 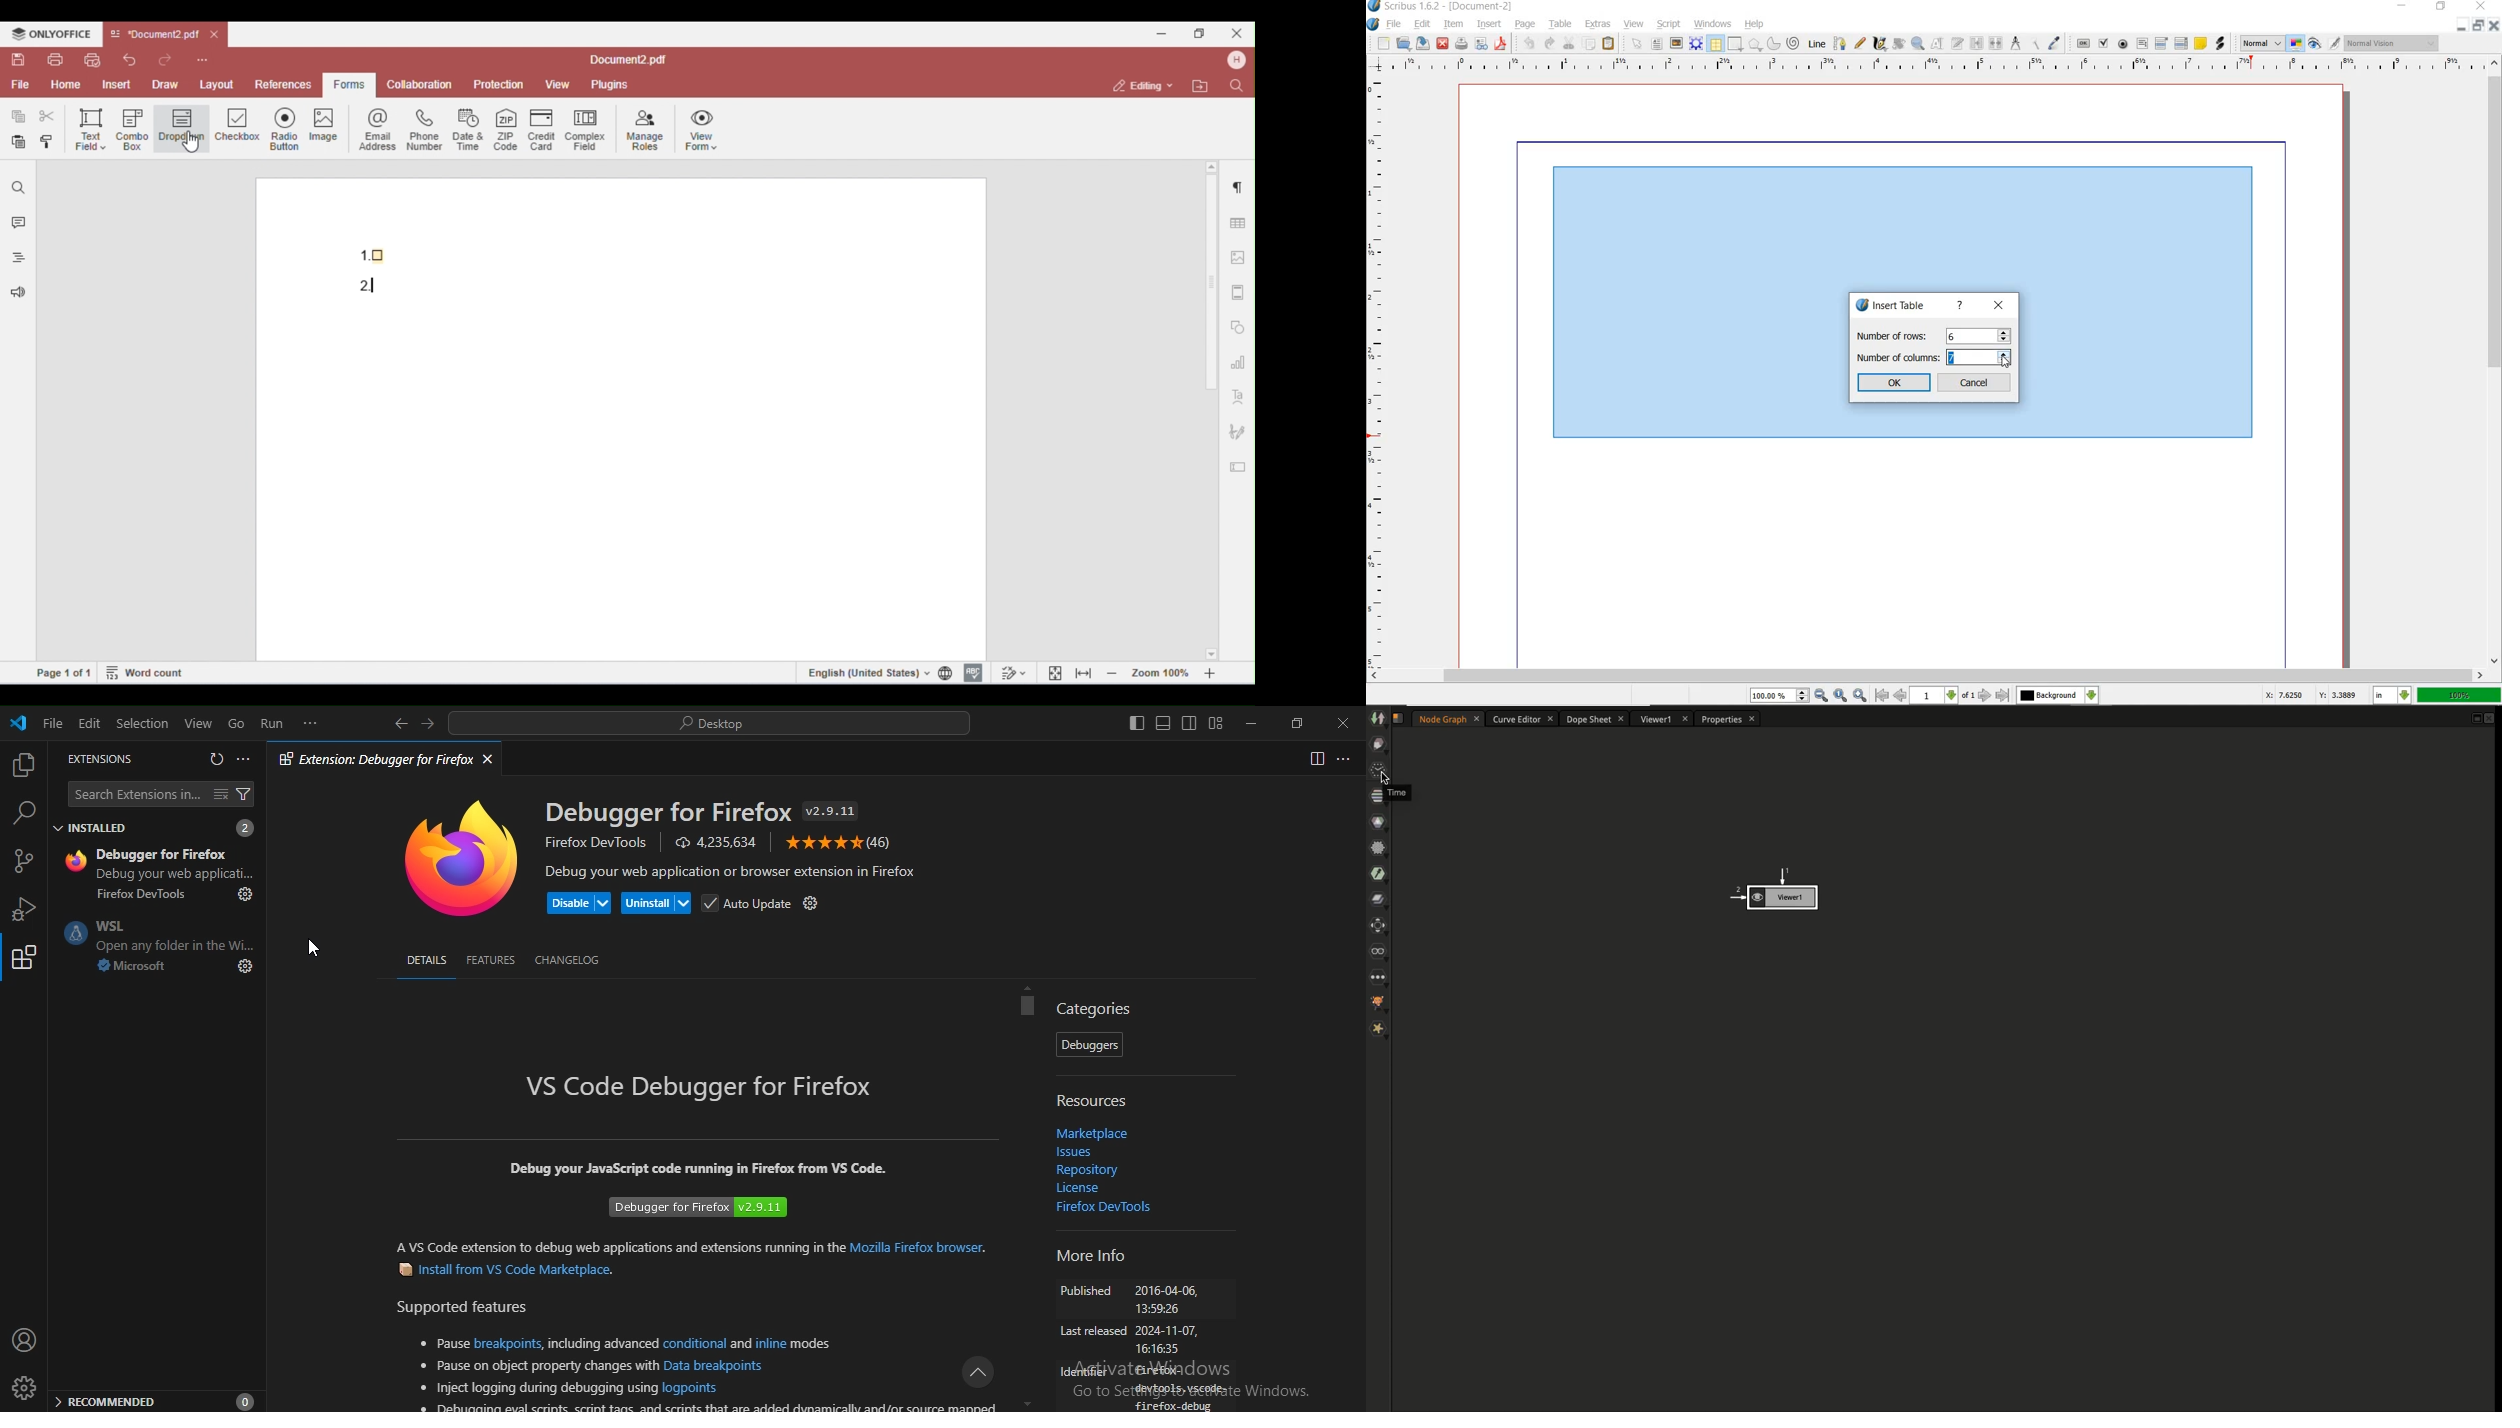 What do you see at coordinates (2294, 43) in the screenshot?
I see `toggle color management mode` at bounding box center [2294, 43].